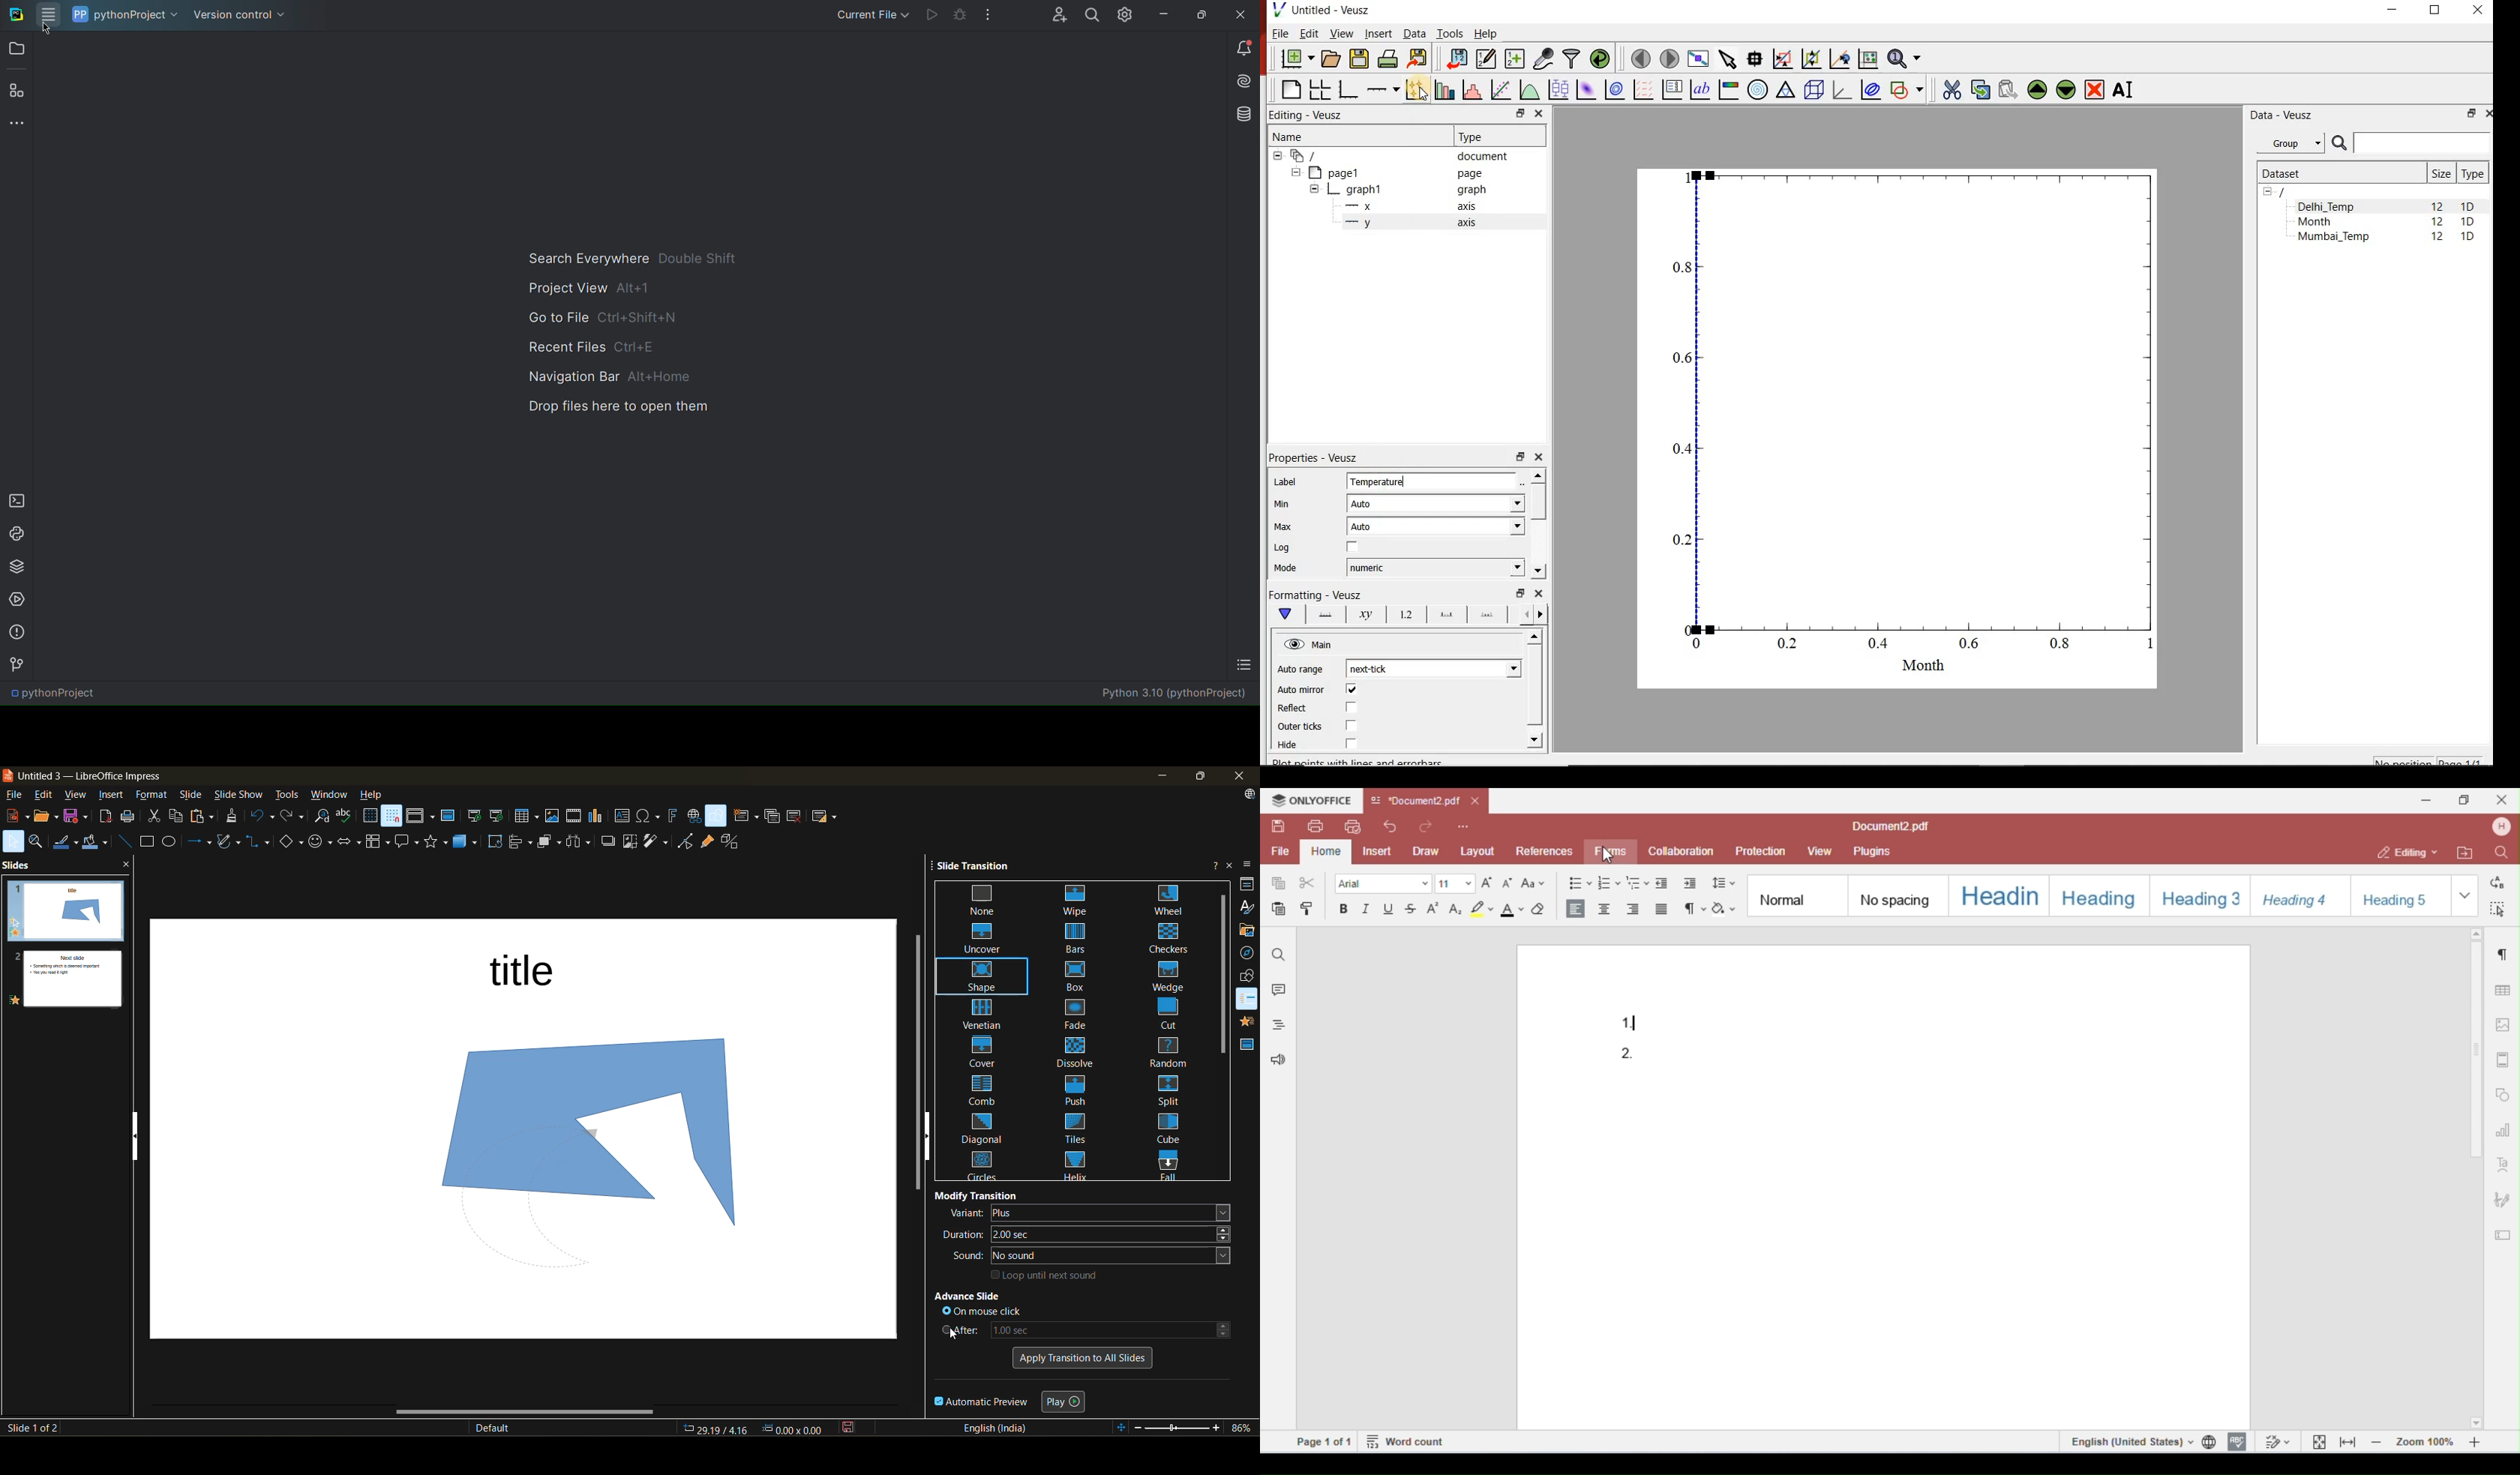  Describe the element at coordinates (1212, 865) in the screenshot. I see `help on sidebar deck` at that location.